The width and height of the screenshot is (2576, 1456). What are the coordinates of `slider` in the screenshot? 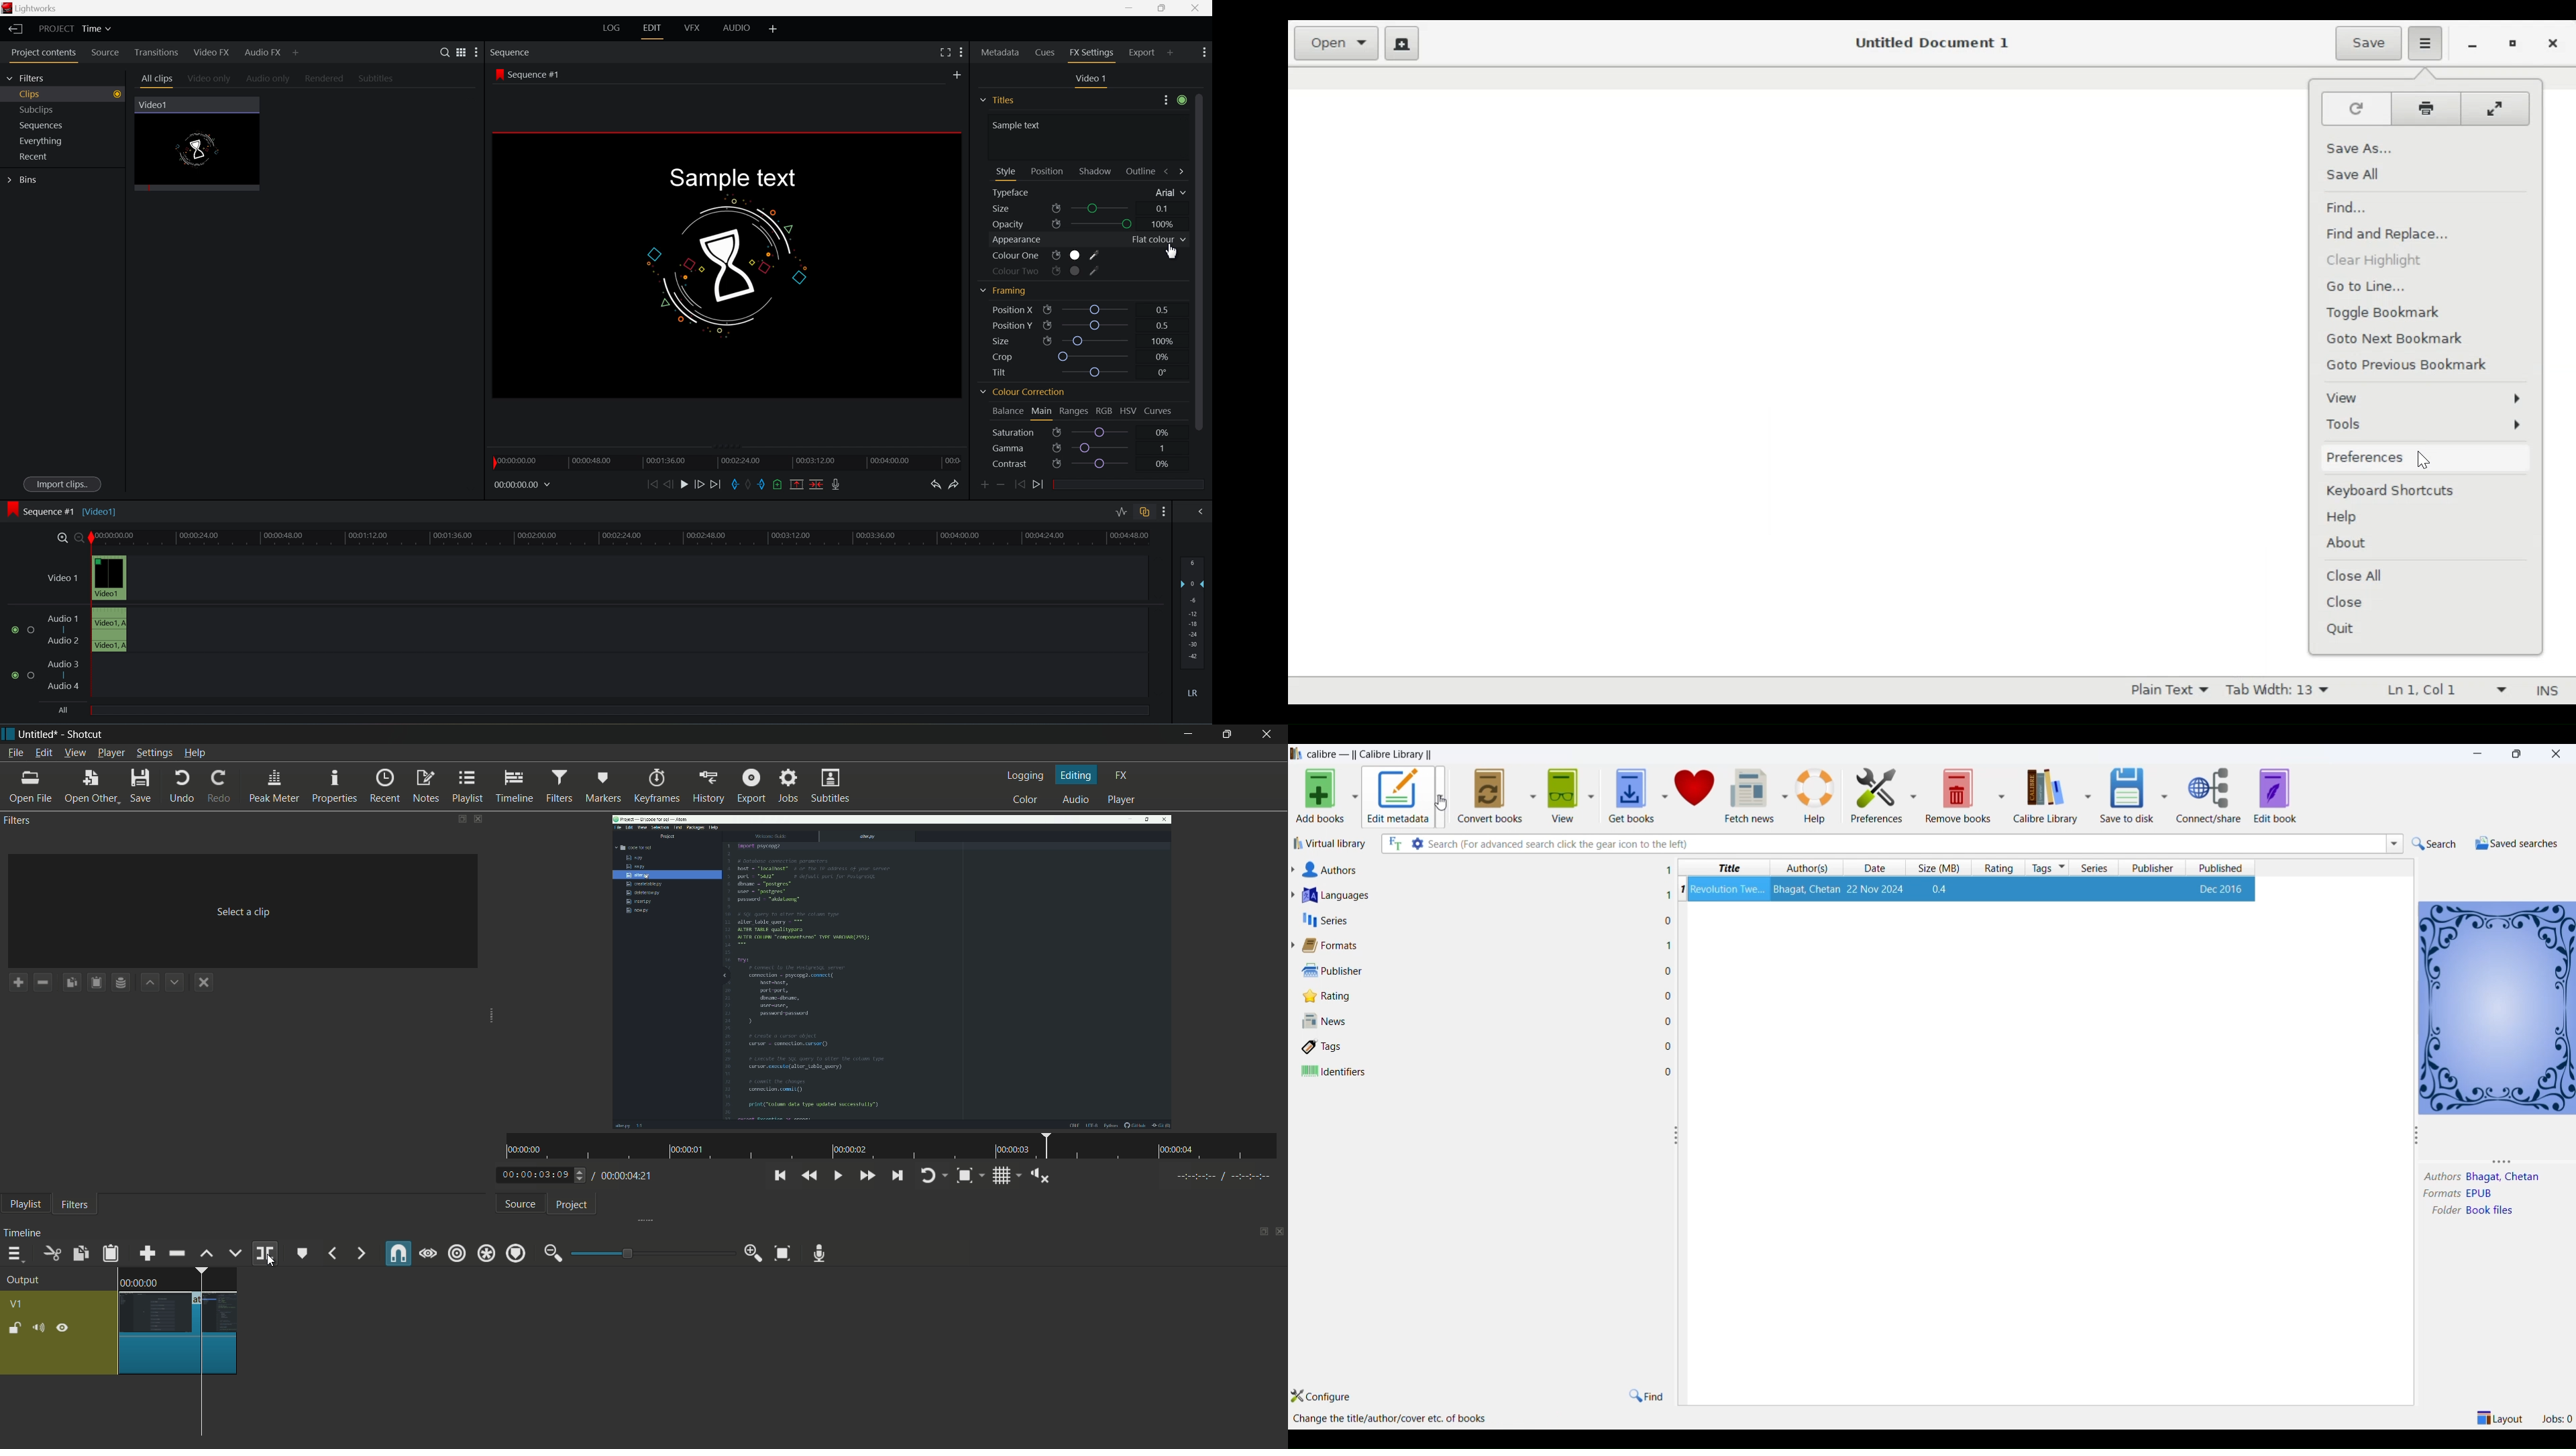 It's located at (1106, 464).